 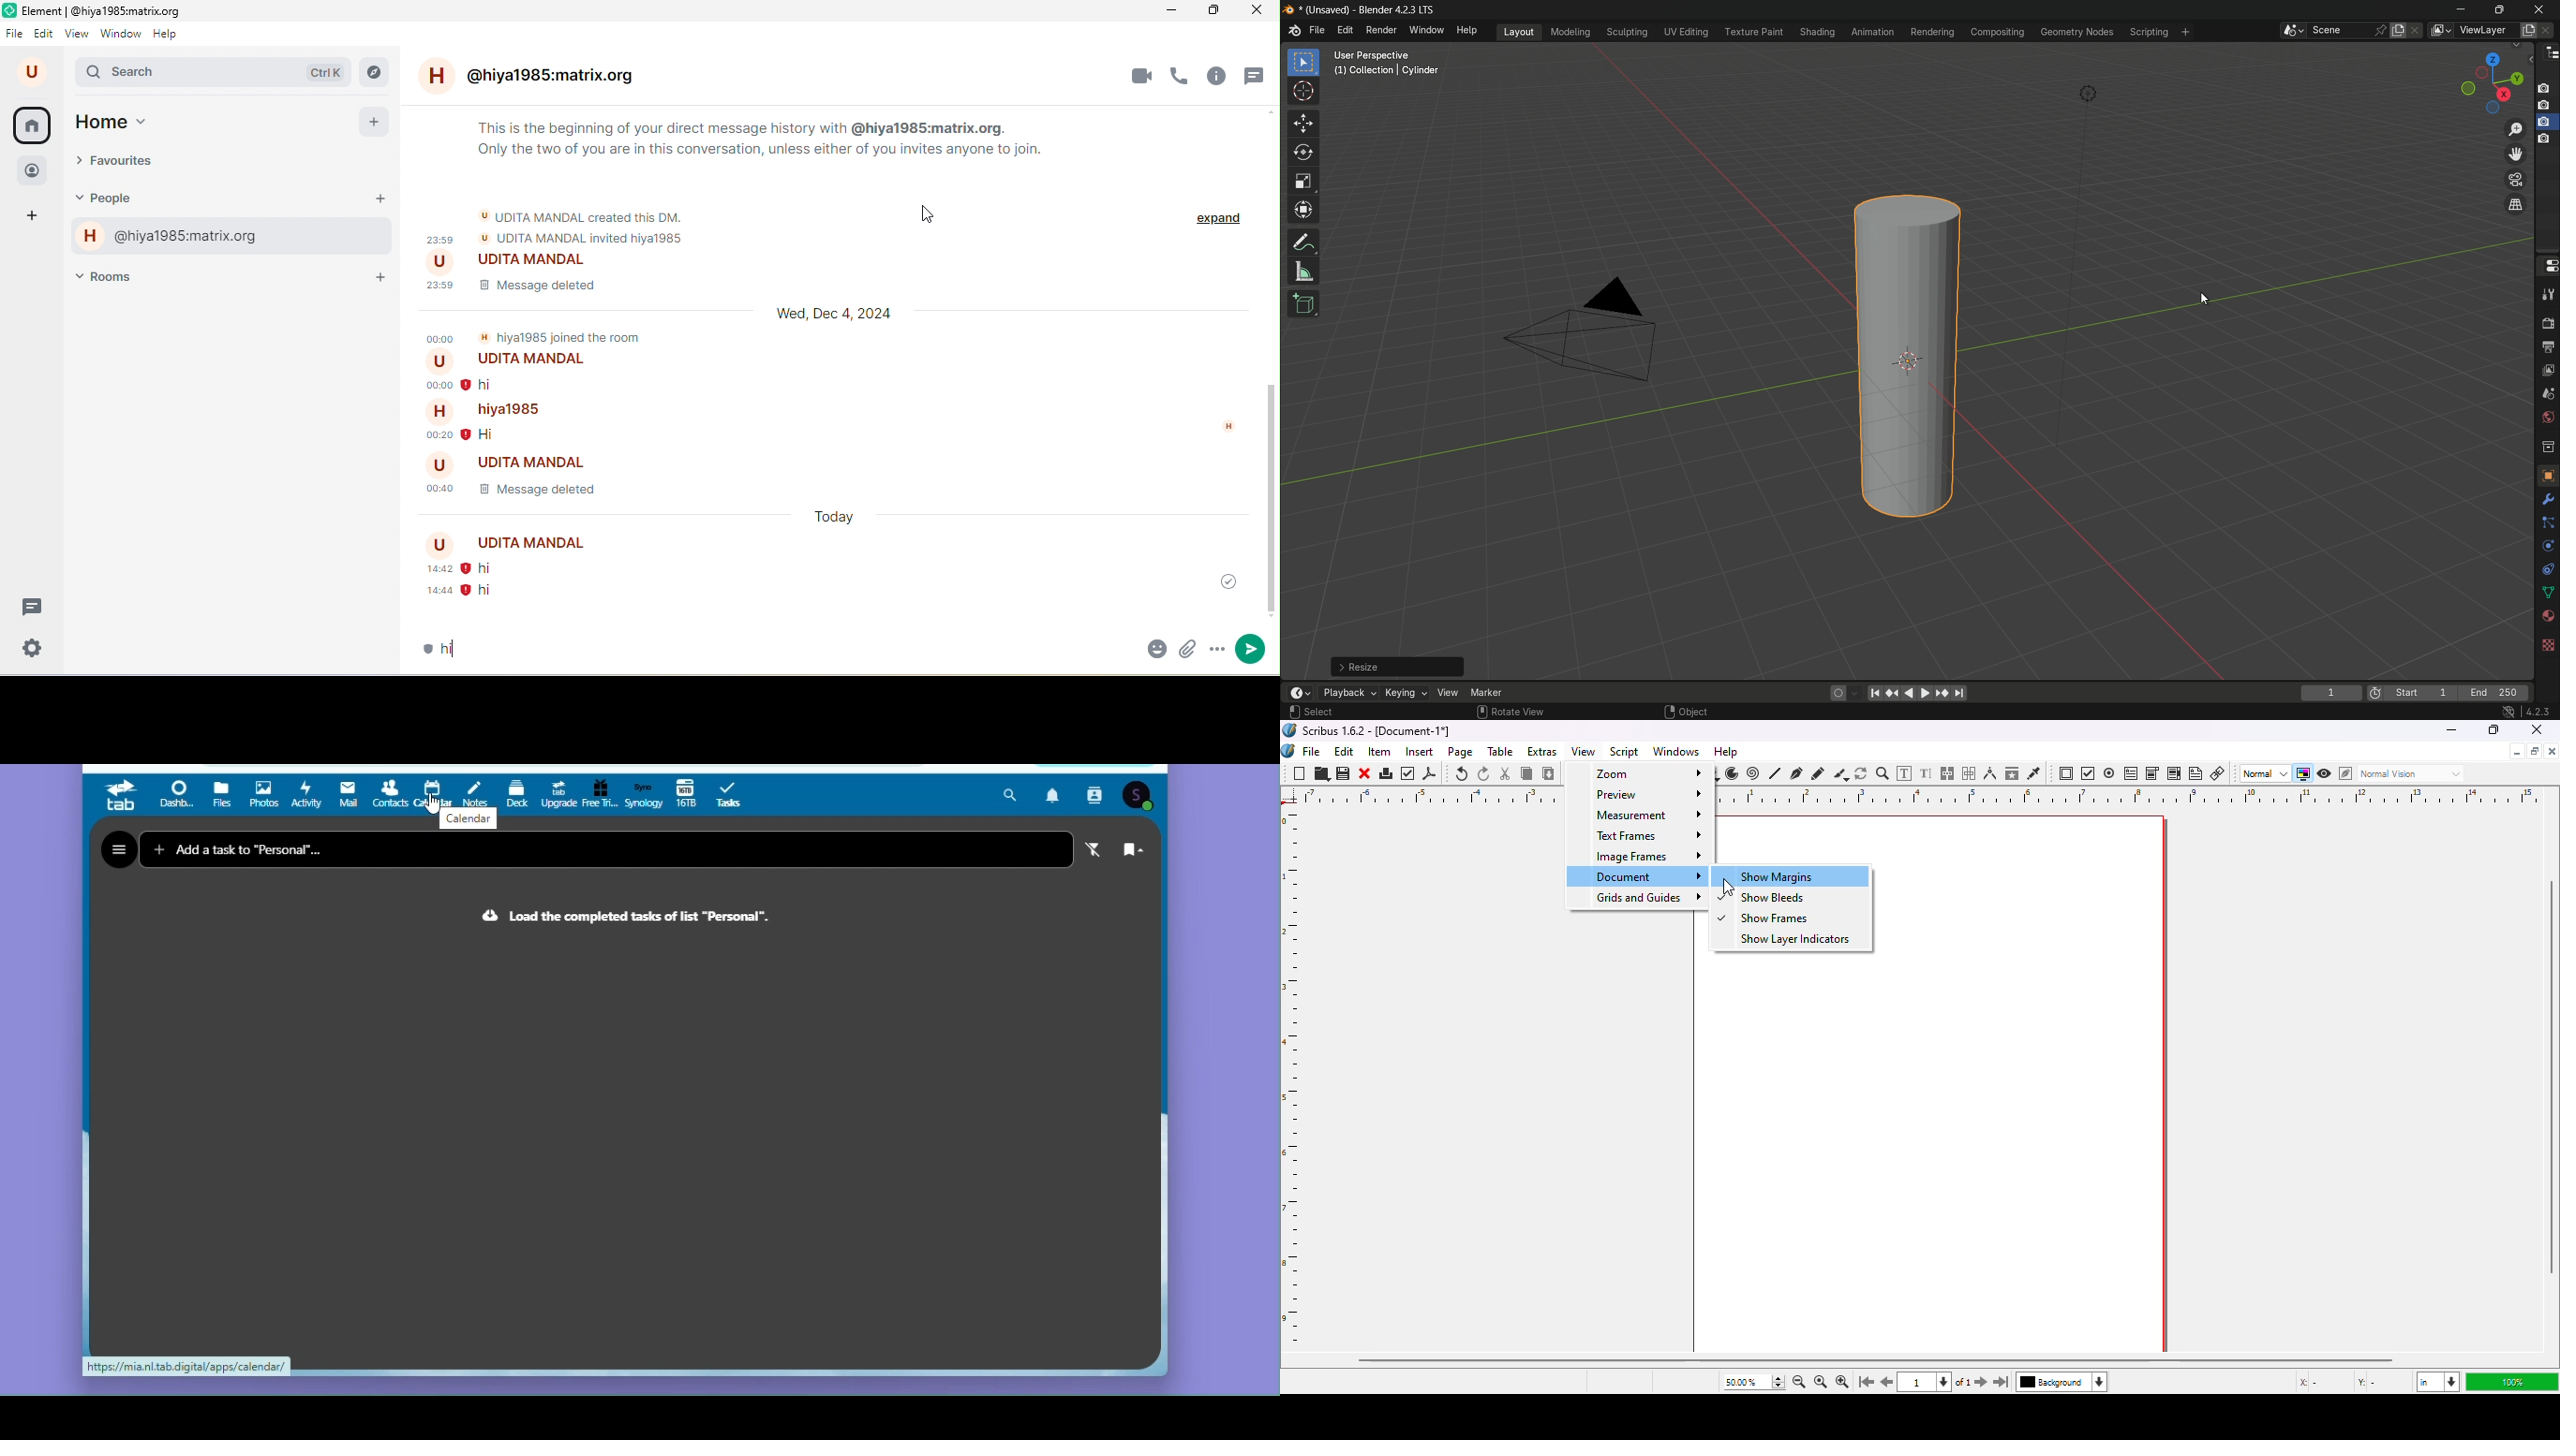 I want to click on Upgrade, so click(x=557, y=794).